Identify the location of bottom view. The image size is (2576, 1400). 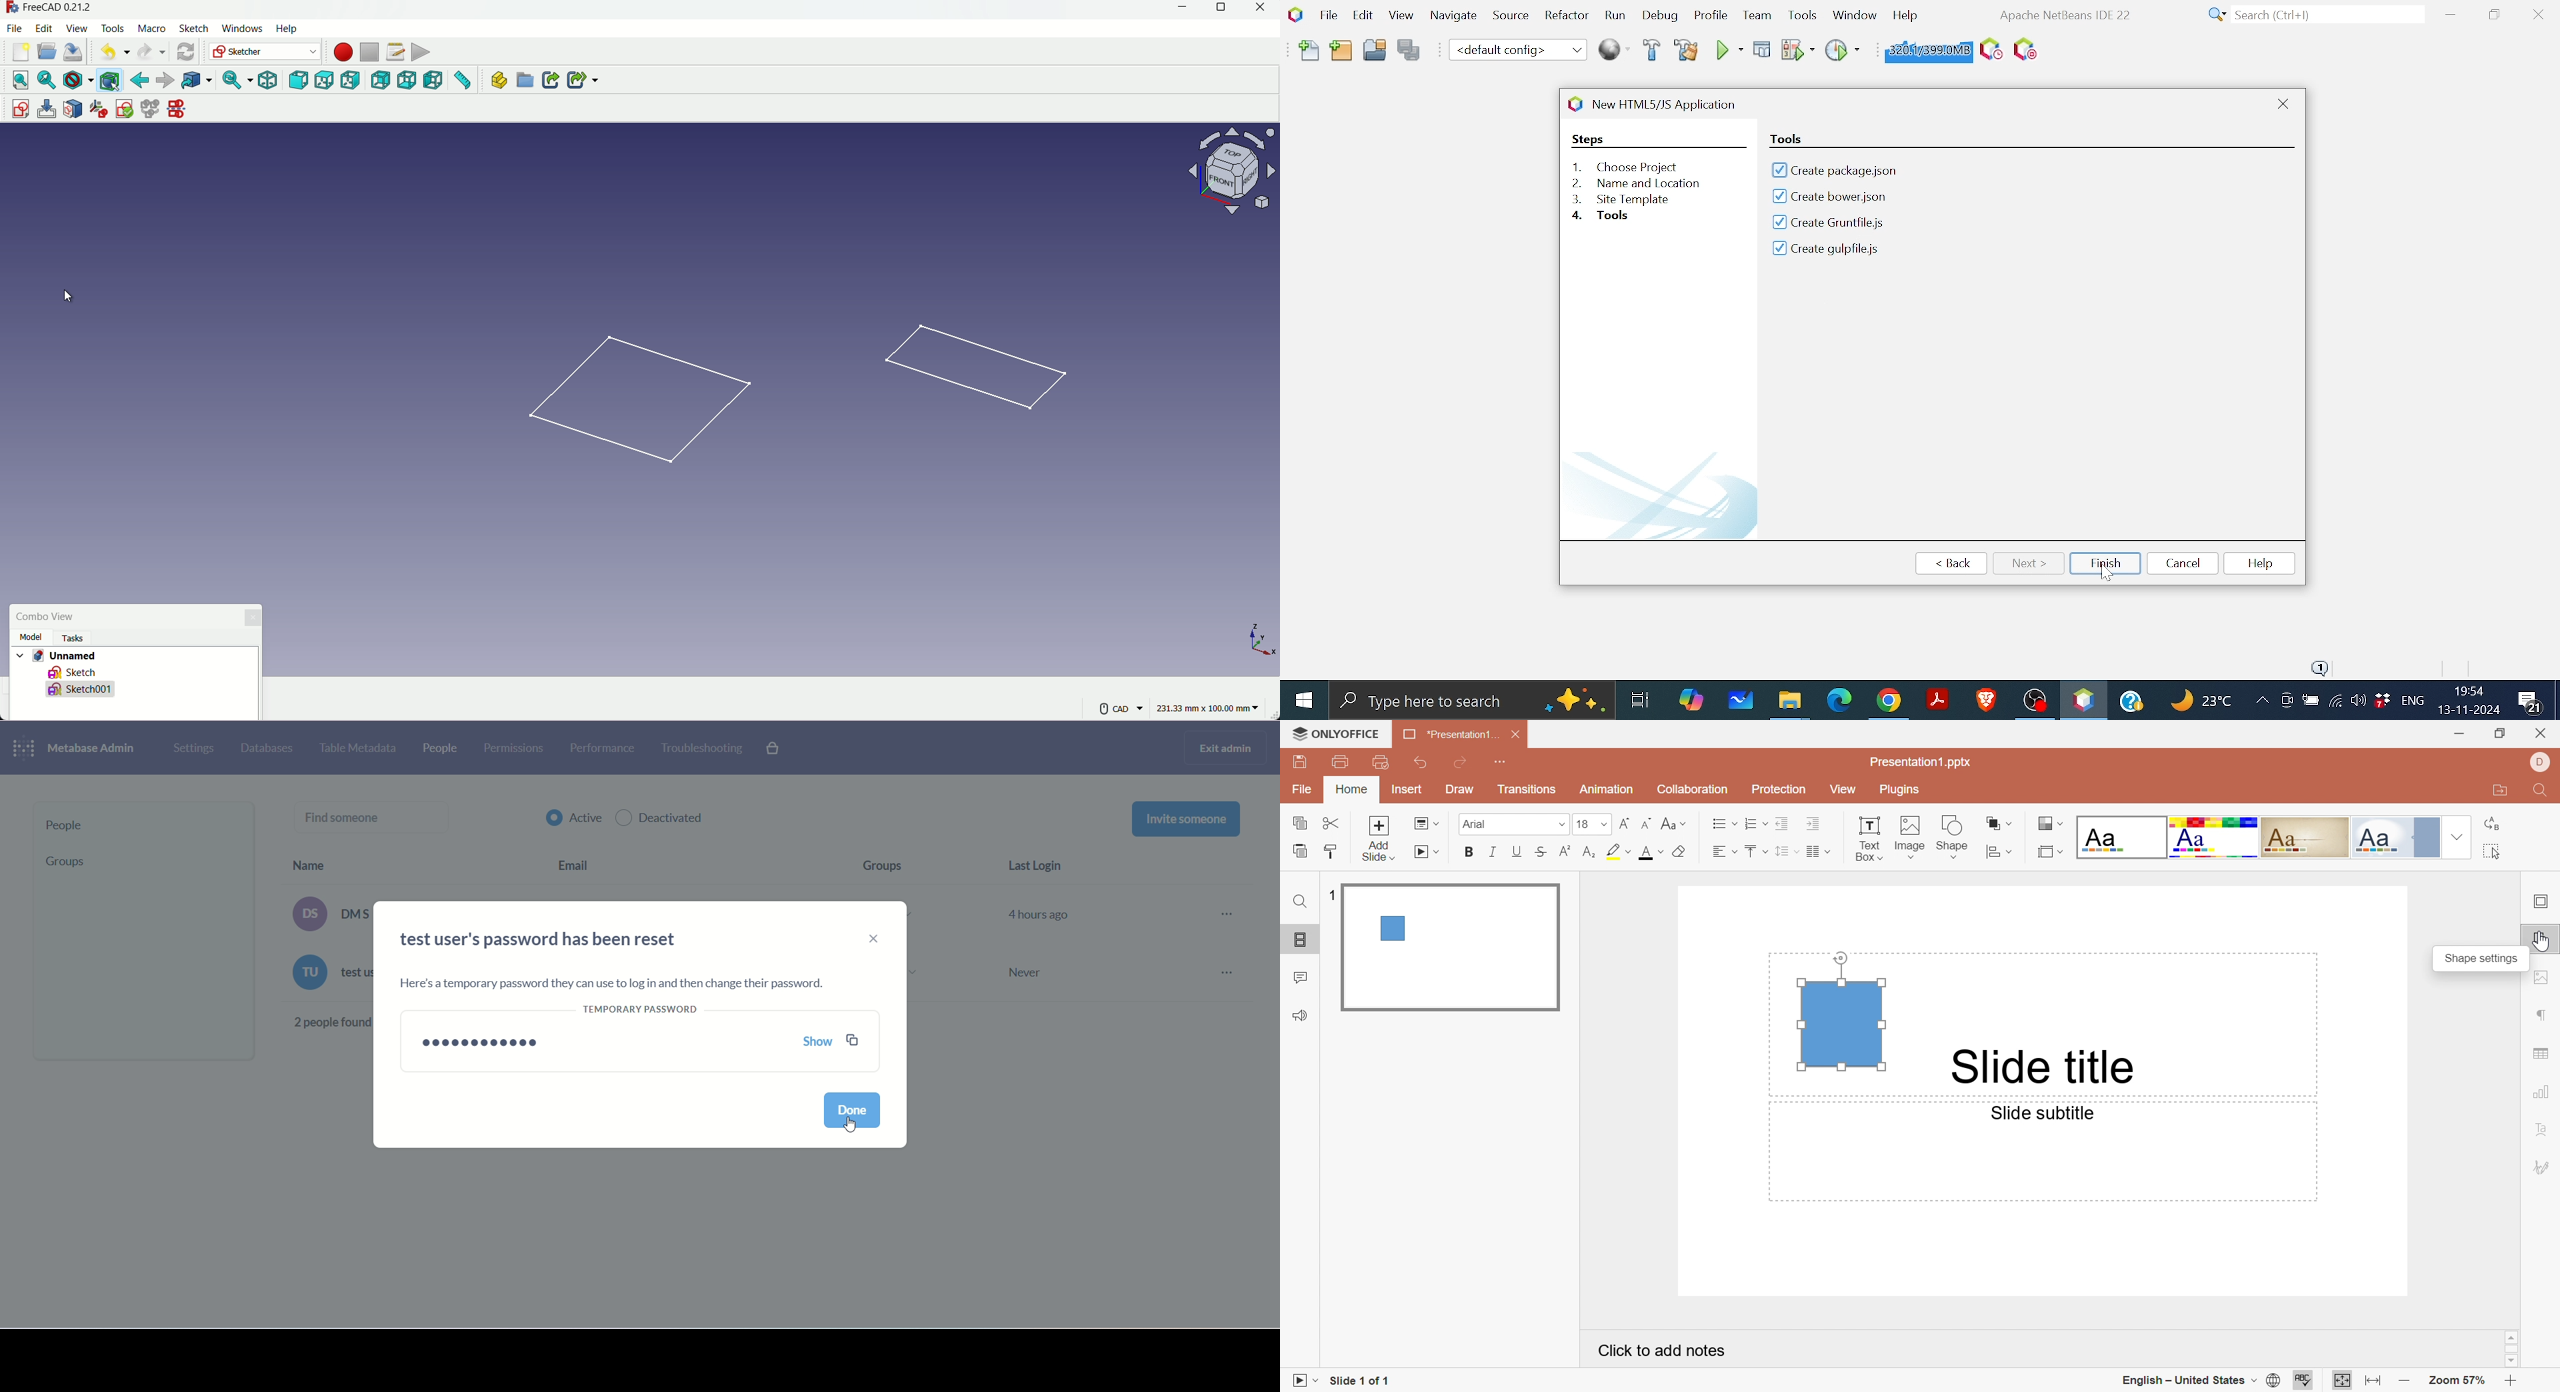
(406, 80).